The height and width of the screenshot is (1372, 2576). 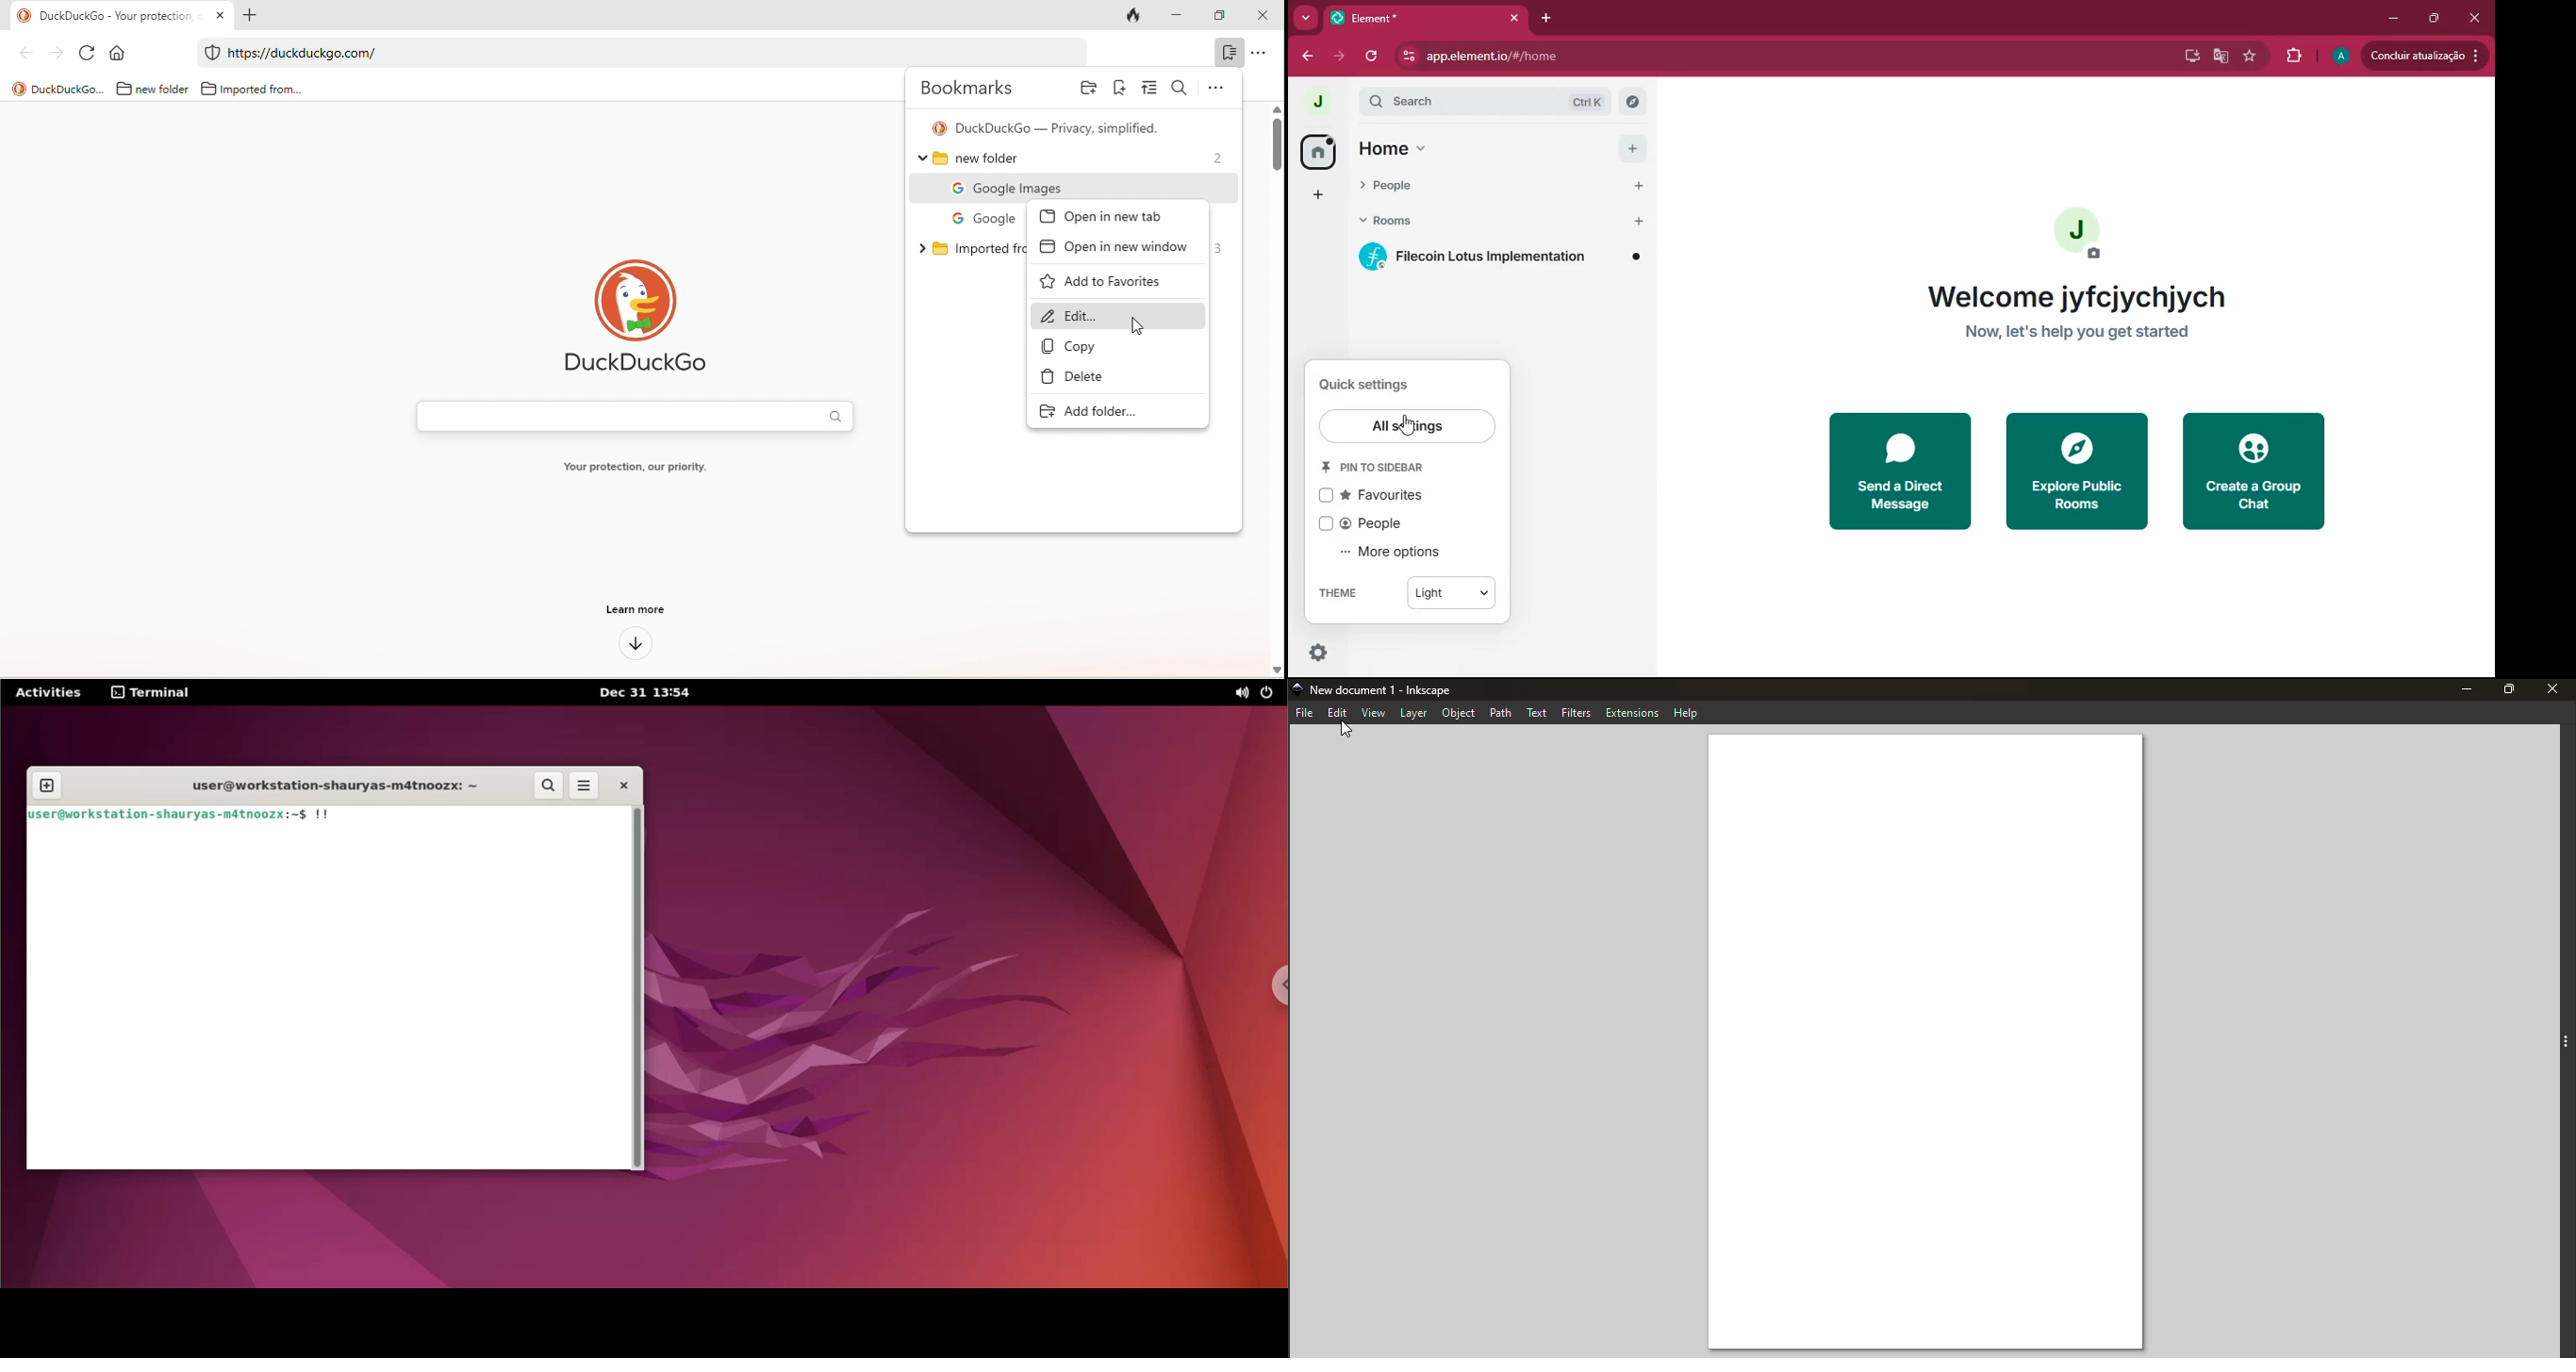 I want to click on quick settings, so click(x=1368, y=384).